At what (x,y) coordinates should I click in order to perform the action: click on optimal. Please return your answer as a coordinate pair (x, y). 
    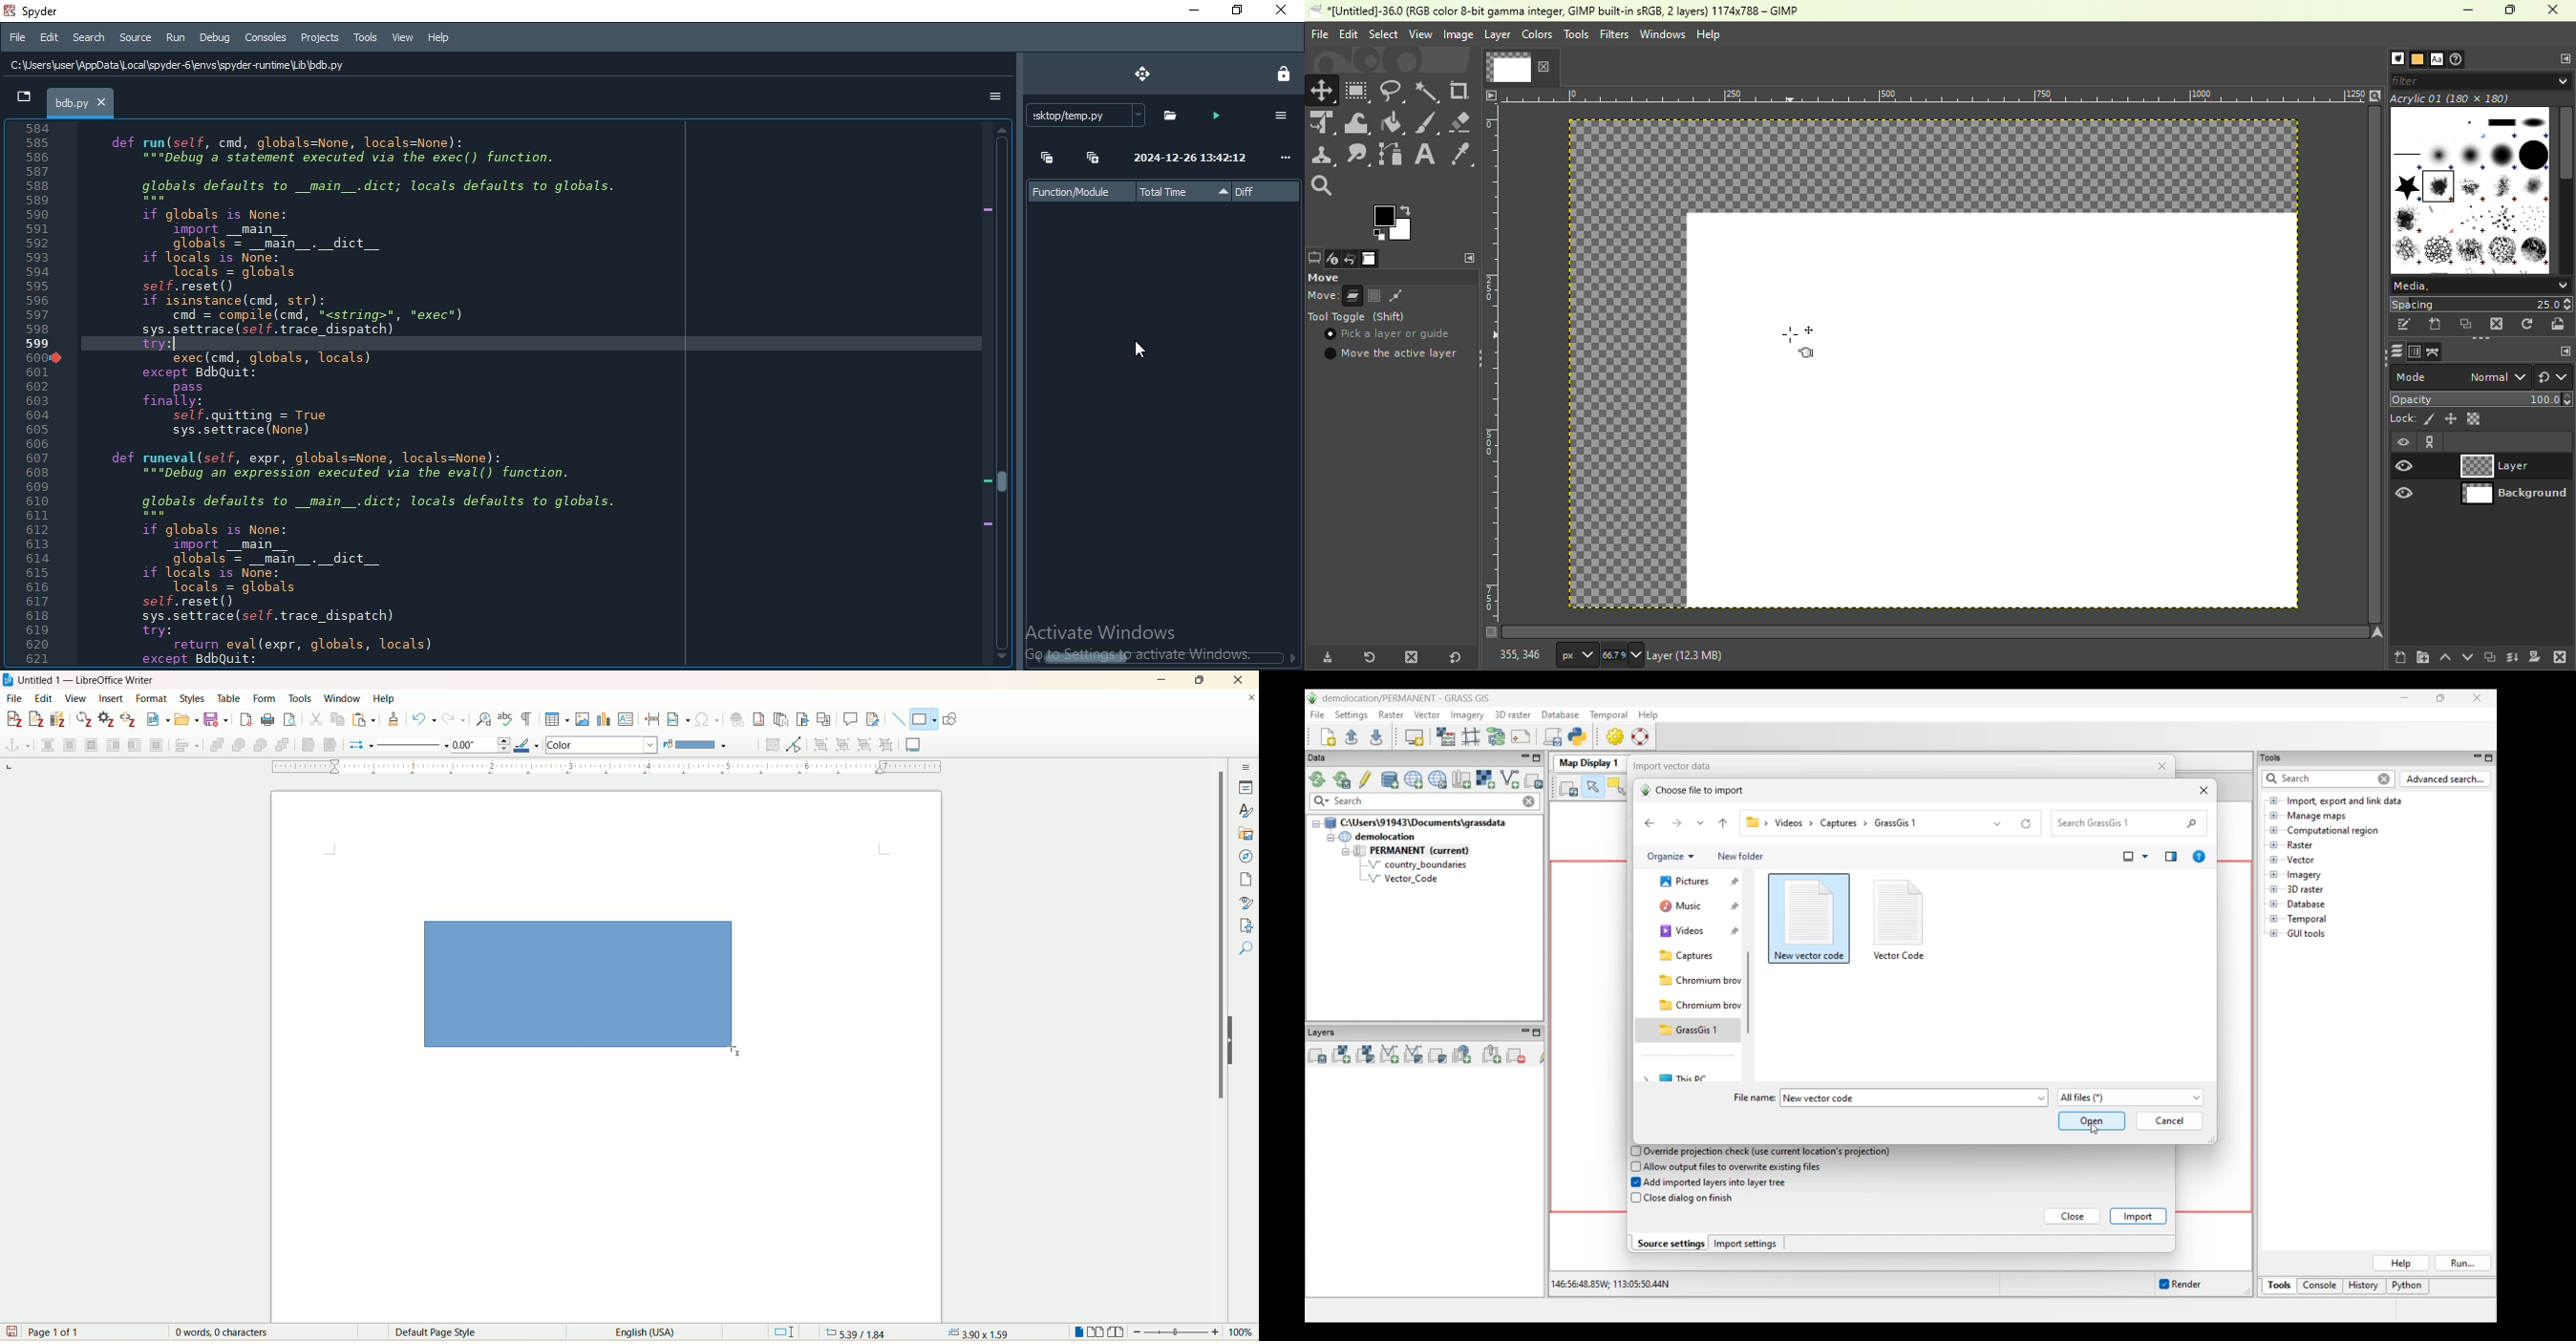
    Looking at the image, I should click on (93, 745).